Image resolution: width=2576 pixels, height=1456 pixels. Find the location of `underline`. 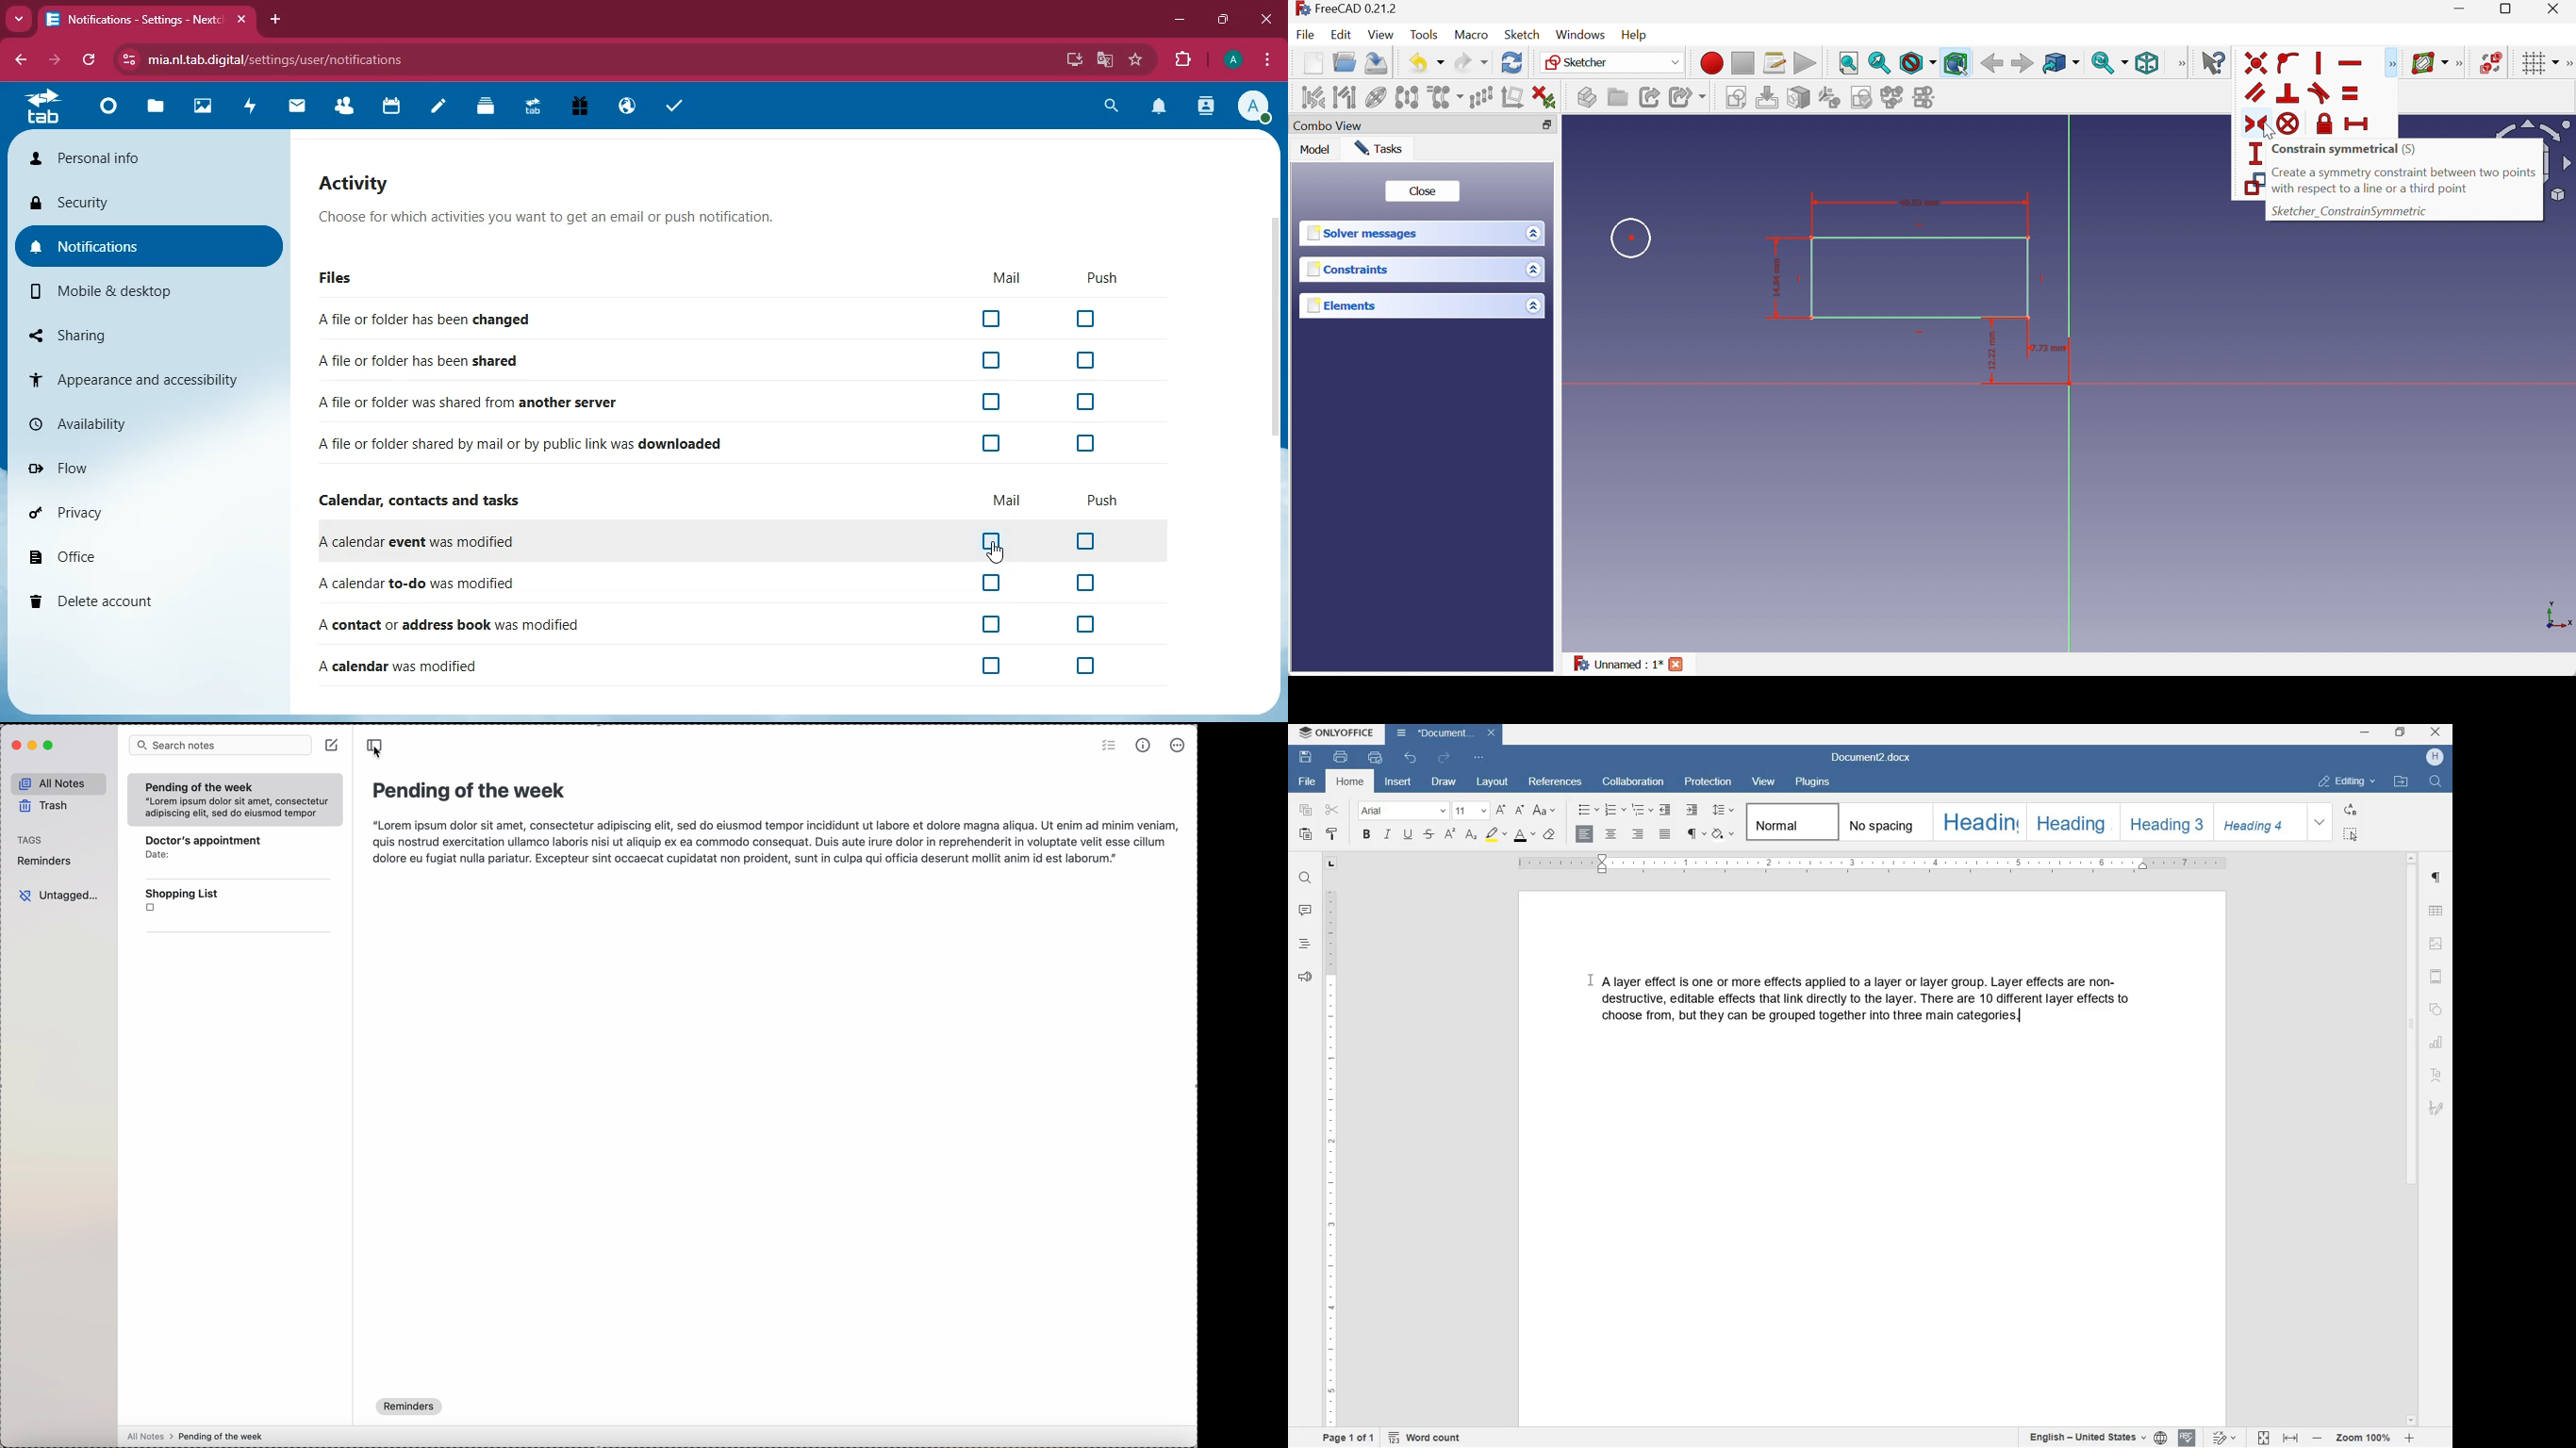

underline is located at coordinates (1409, 835).